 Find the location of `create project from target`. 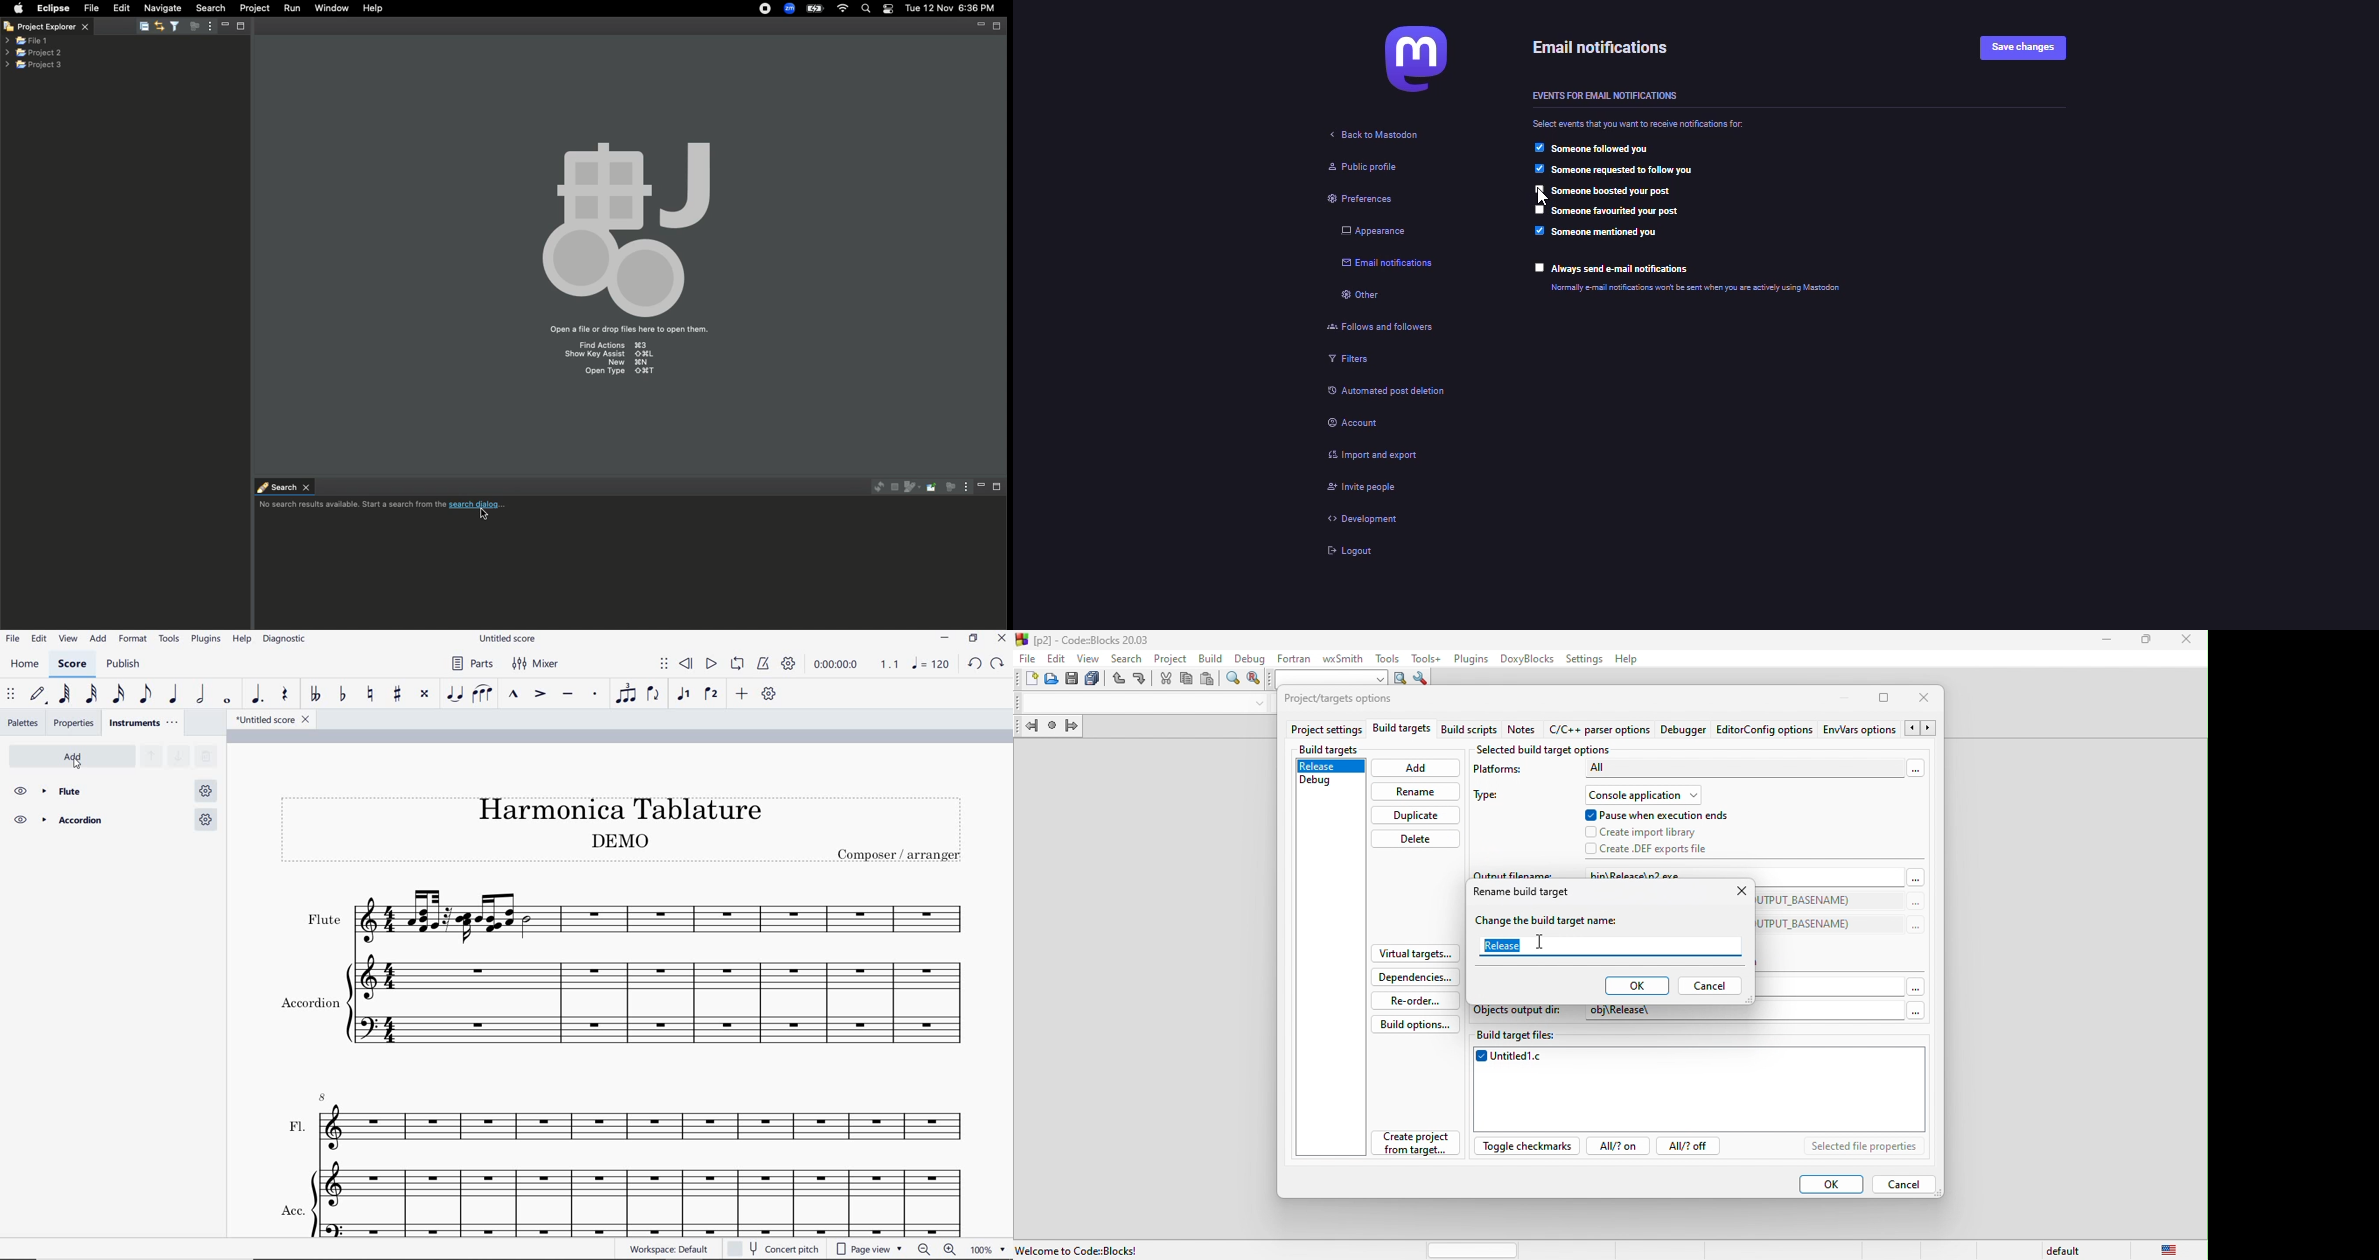

create project from target is located at coordinates (1415, 1143).